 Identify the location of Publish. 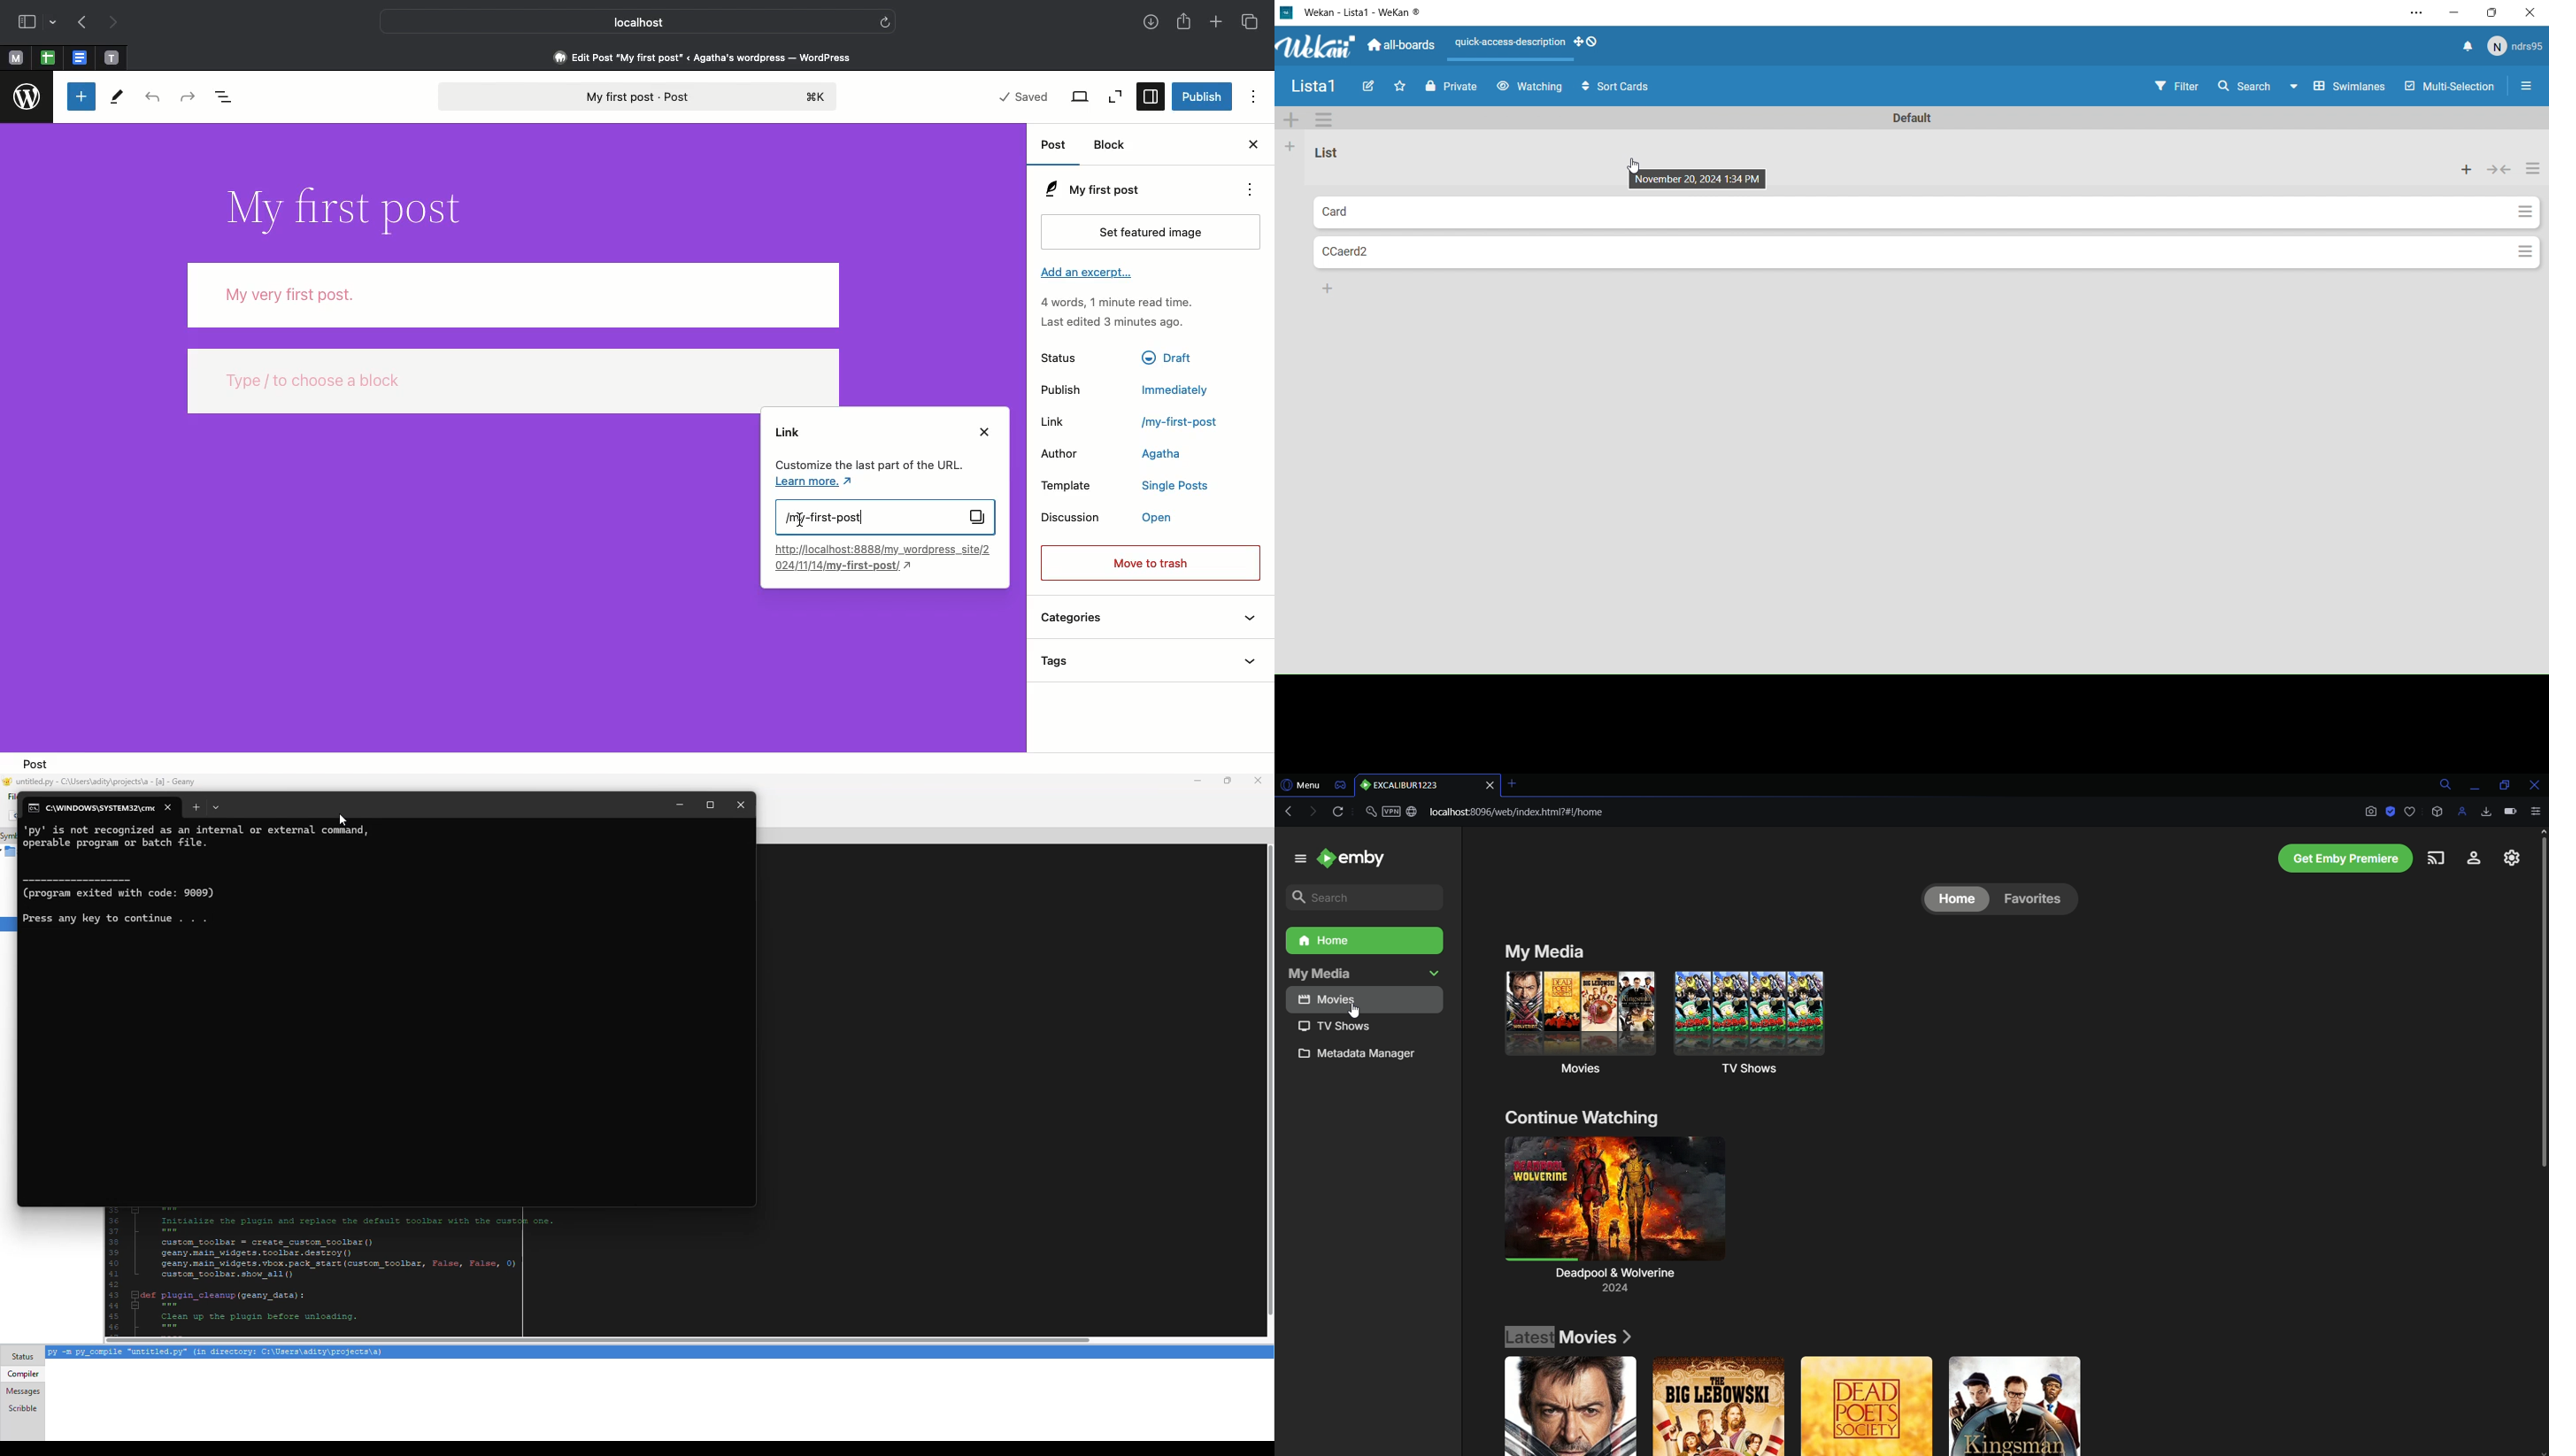
(1061, 388).